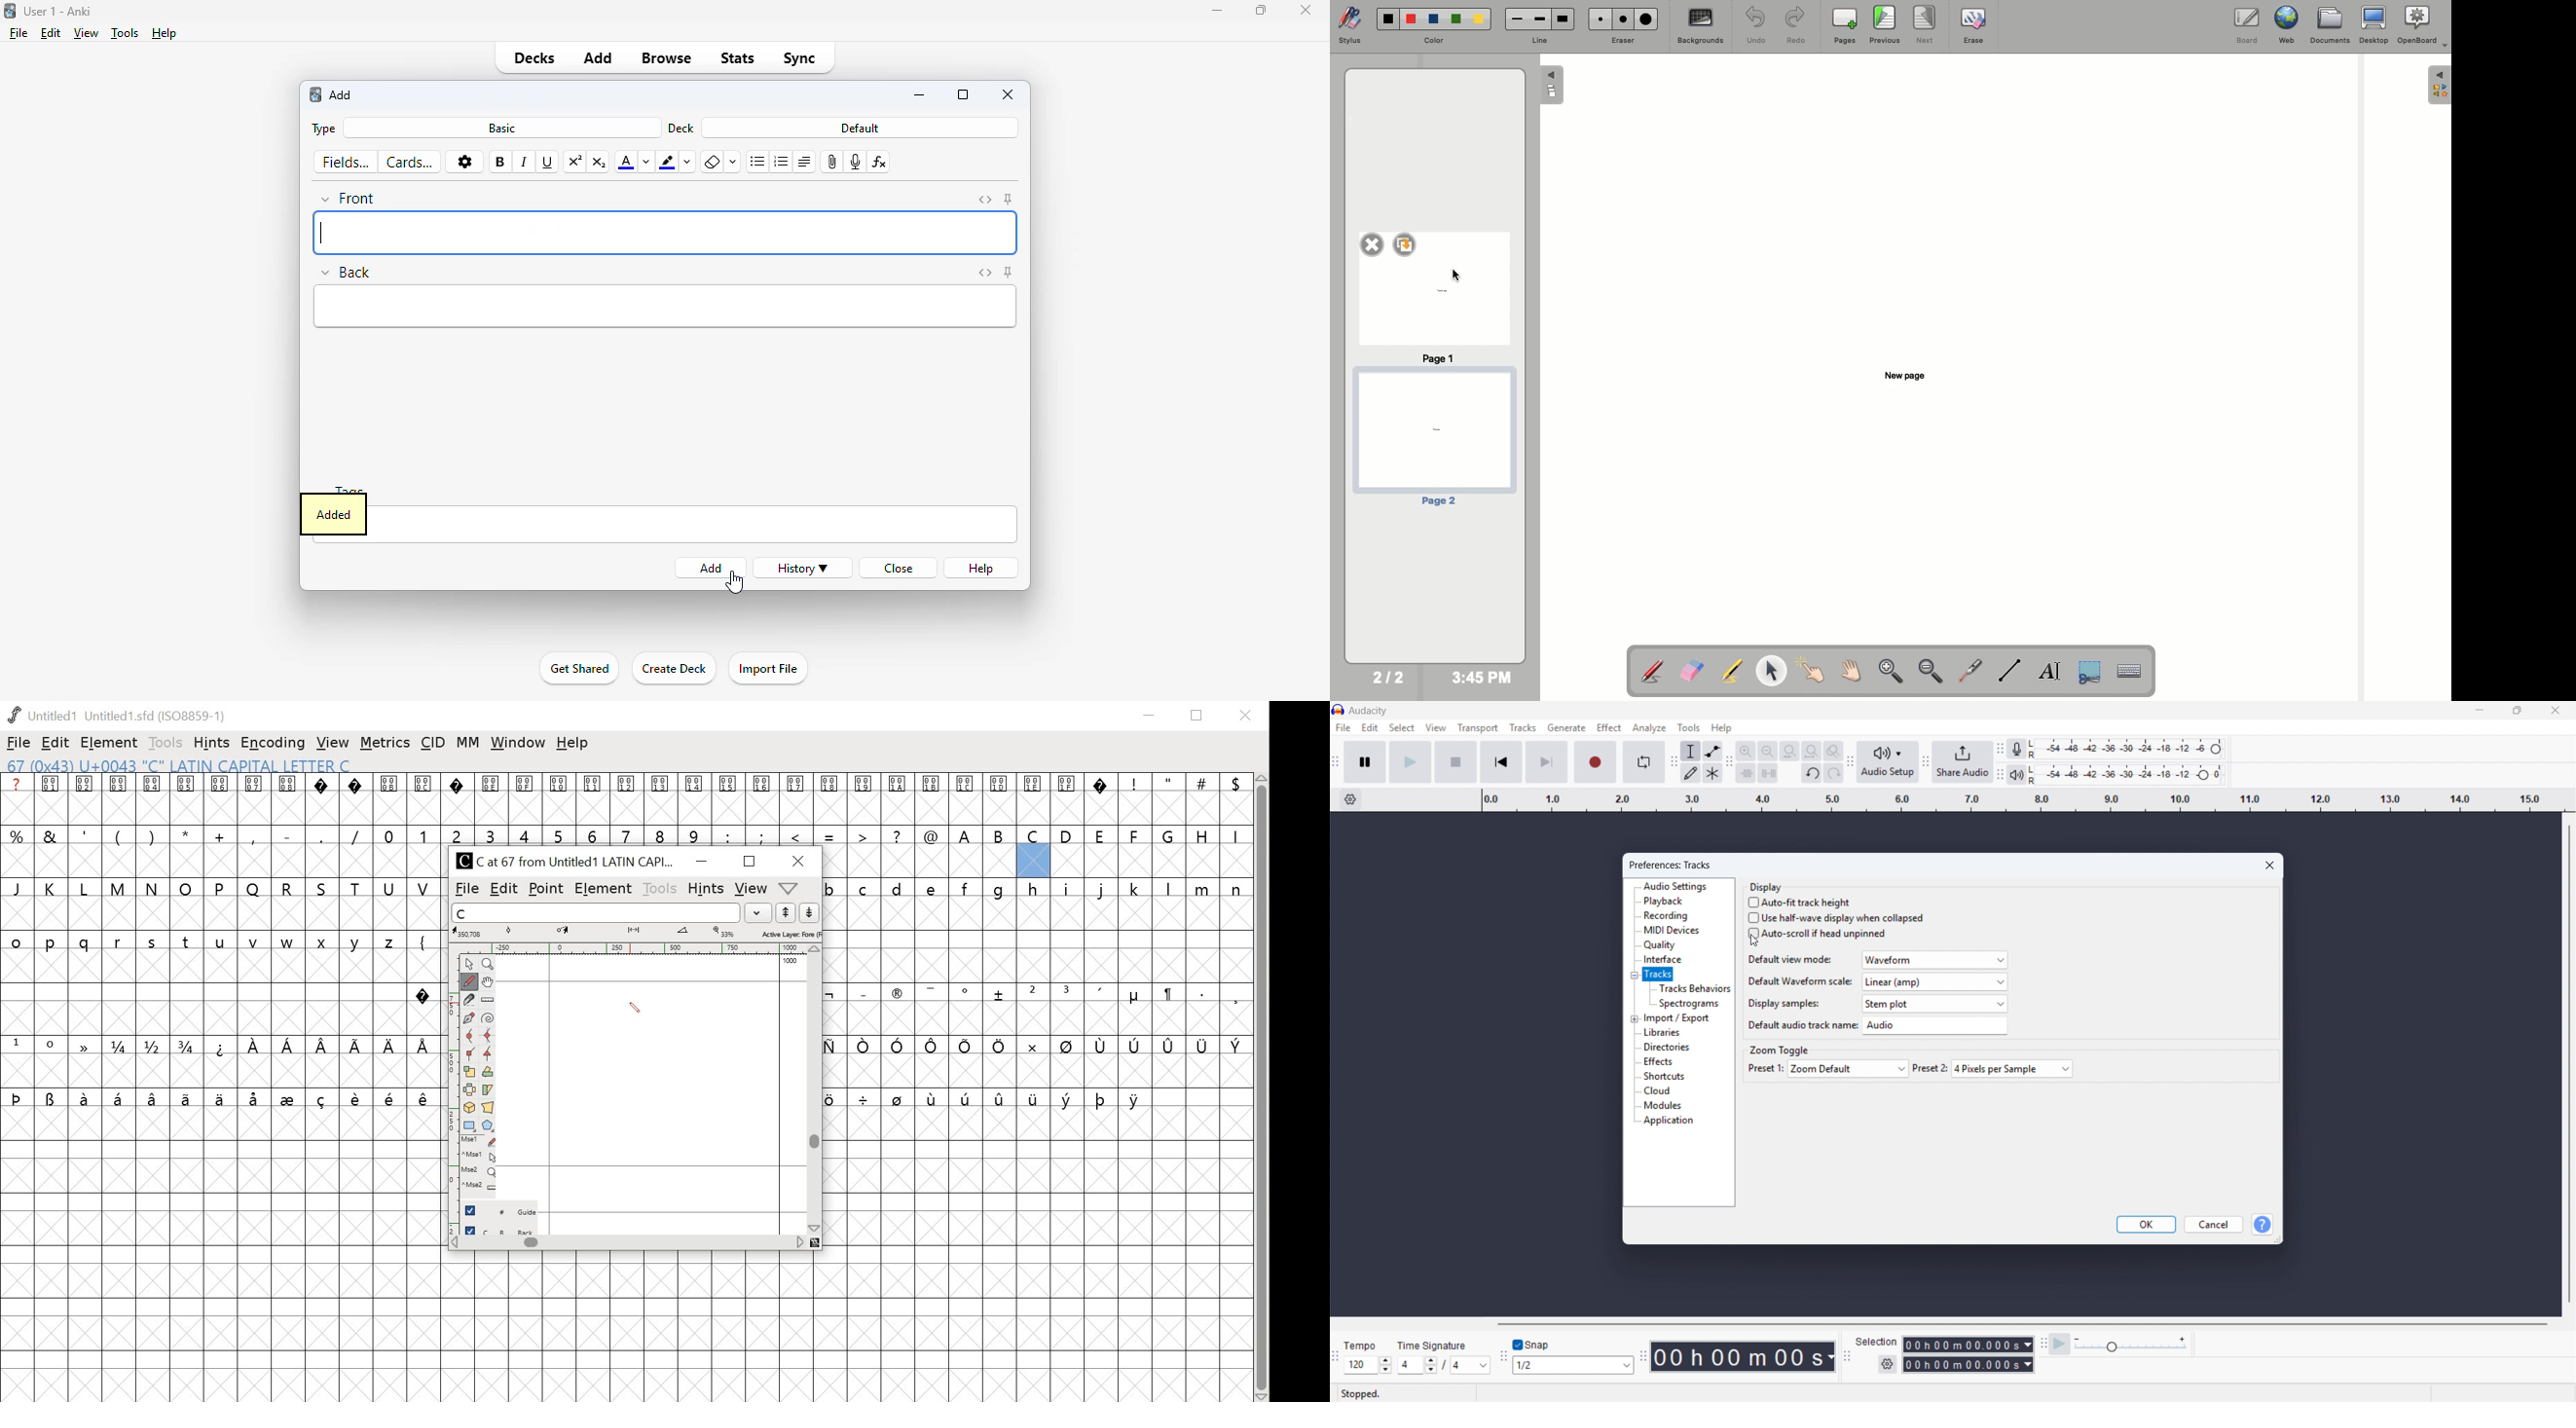  I want to click on effect, so click(1608, 727).